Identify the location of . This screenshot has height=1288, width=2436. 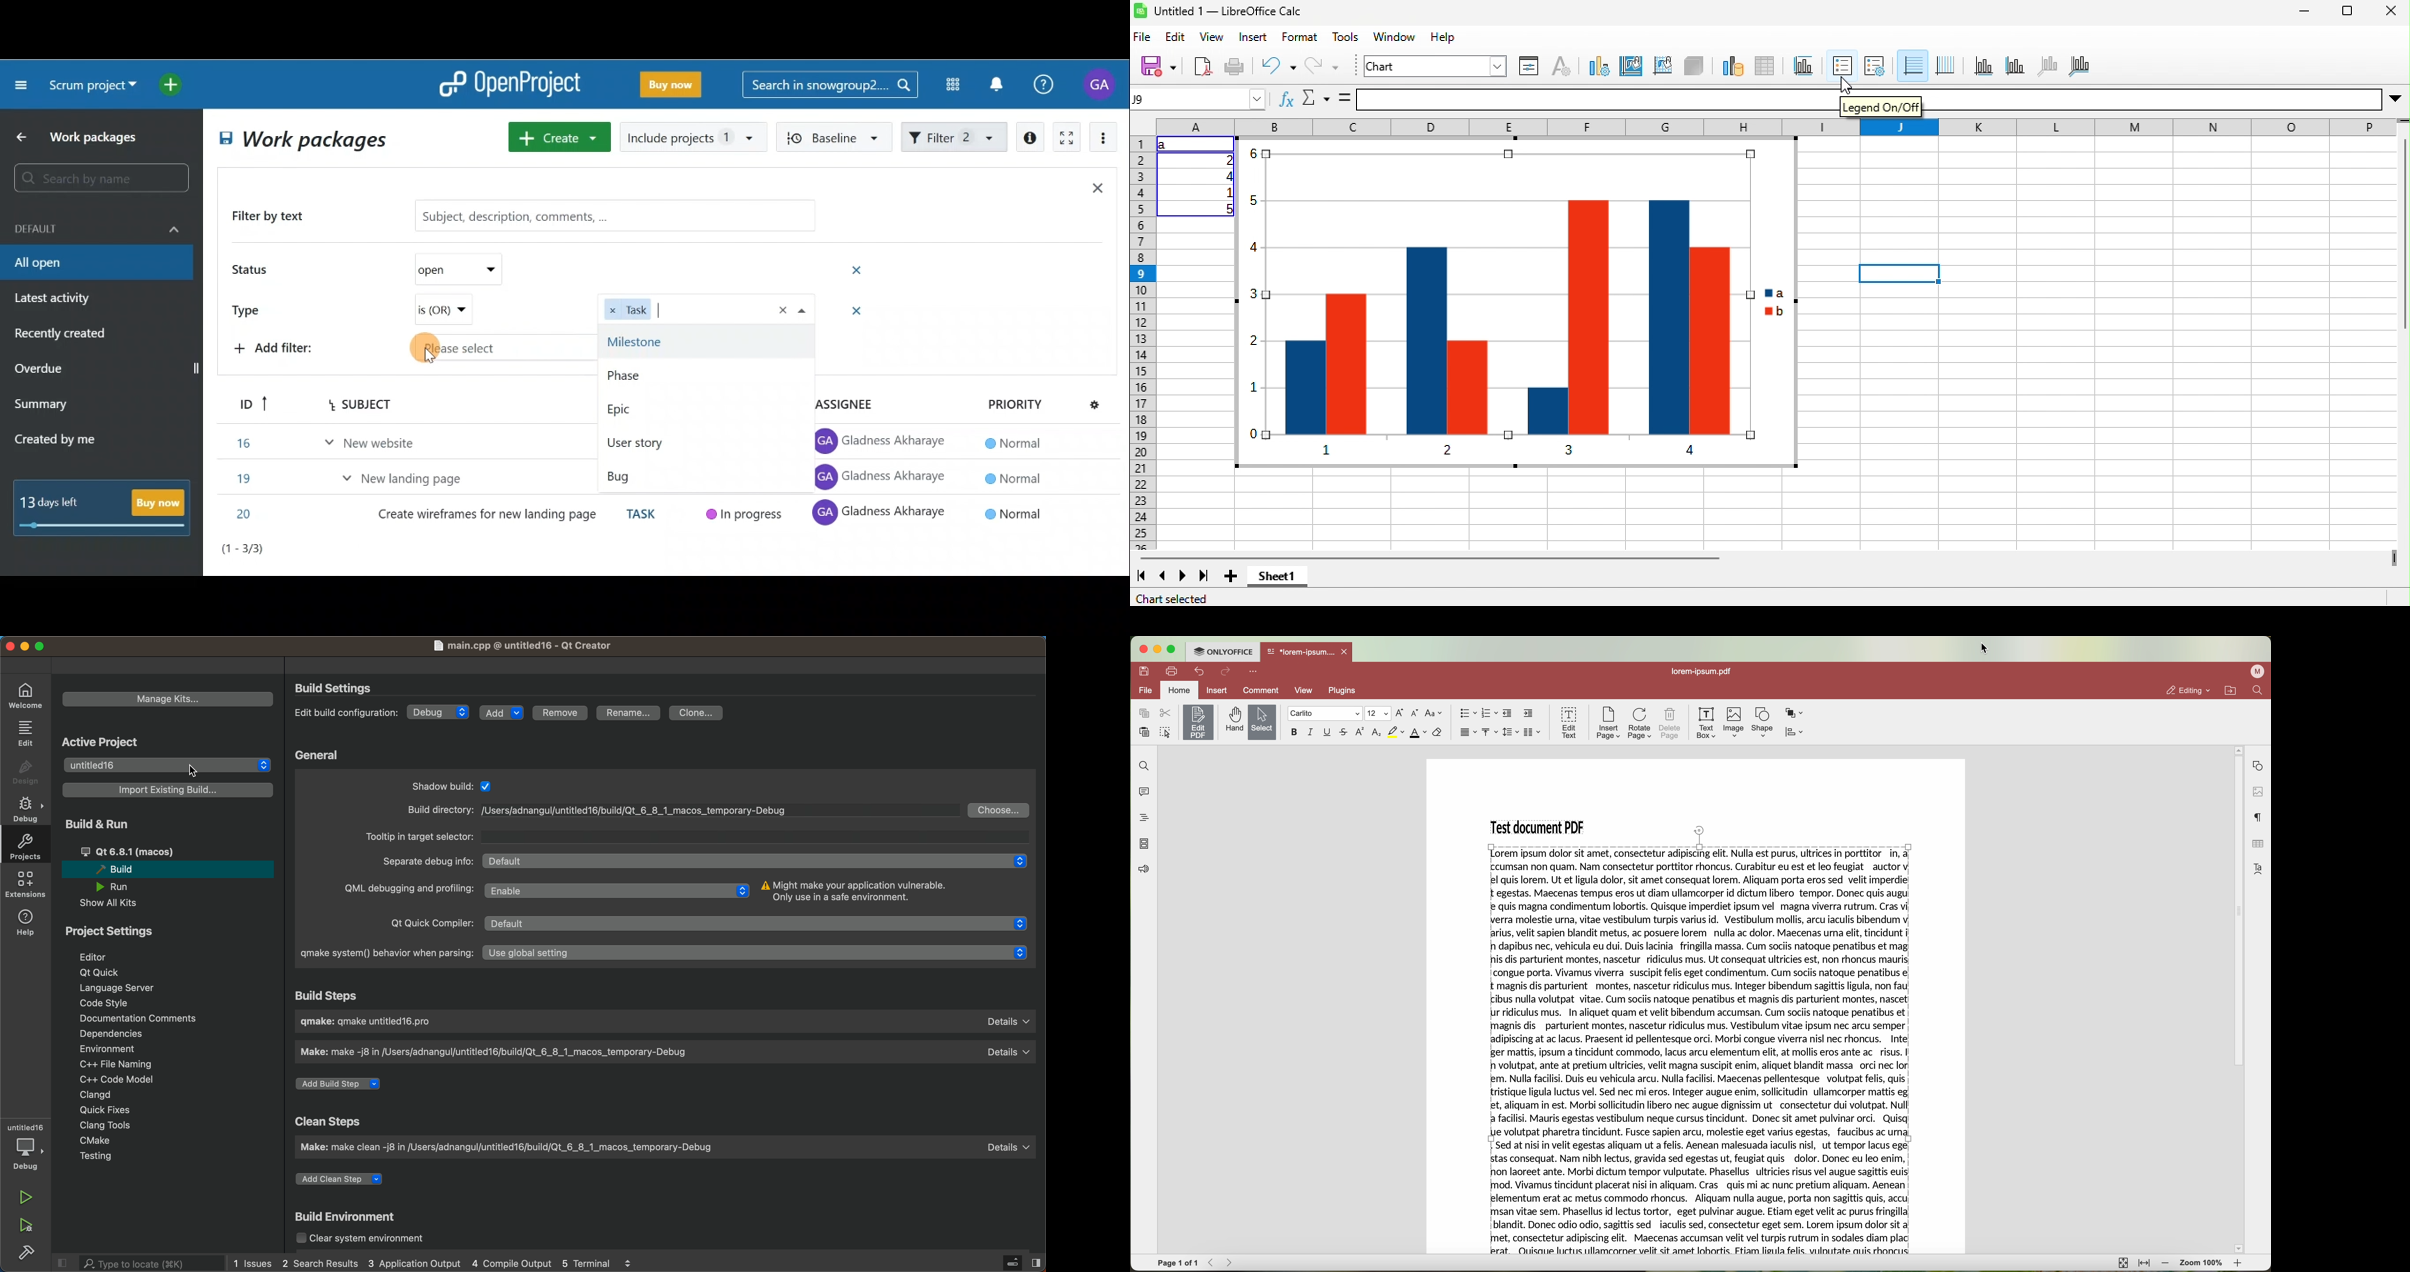
(2152, 99).